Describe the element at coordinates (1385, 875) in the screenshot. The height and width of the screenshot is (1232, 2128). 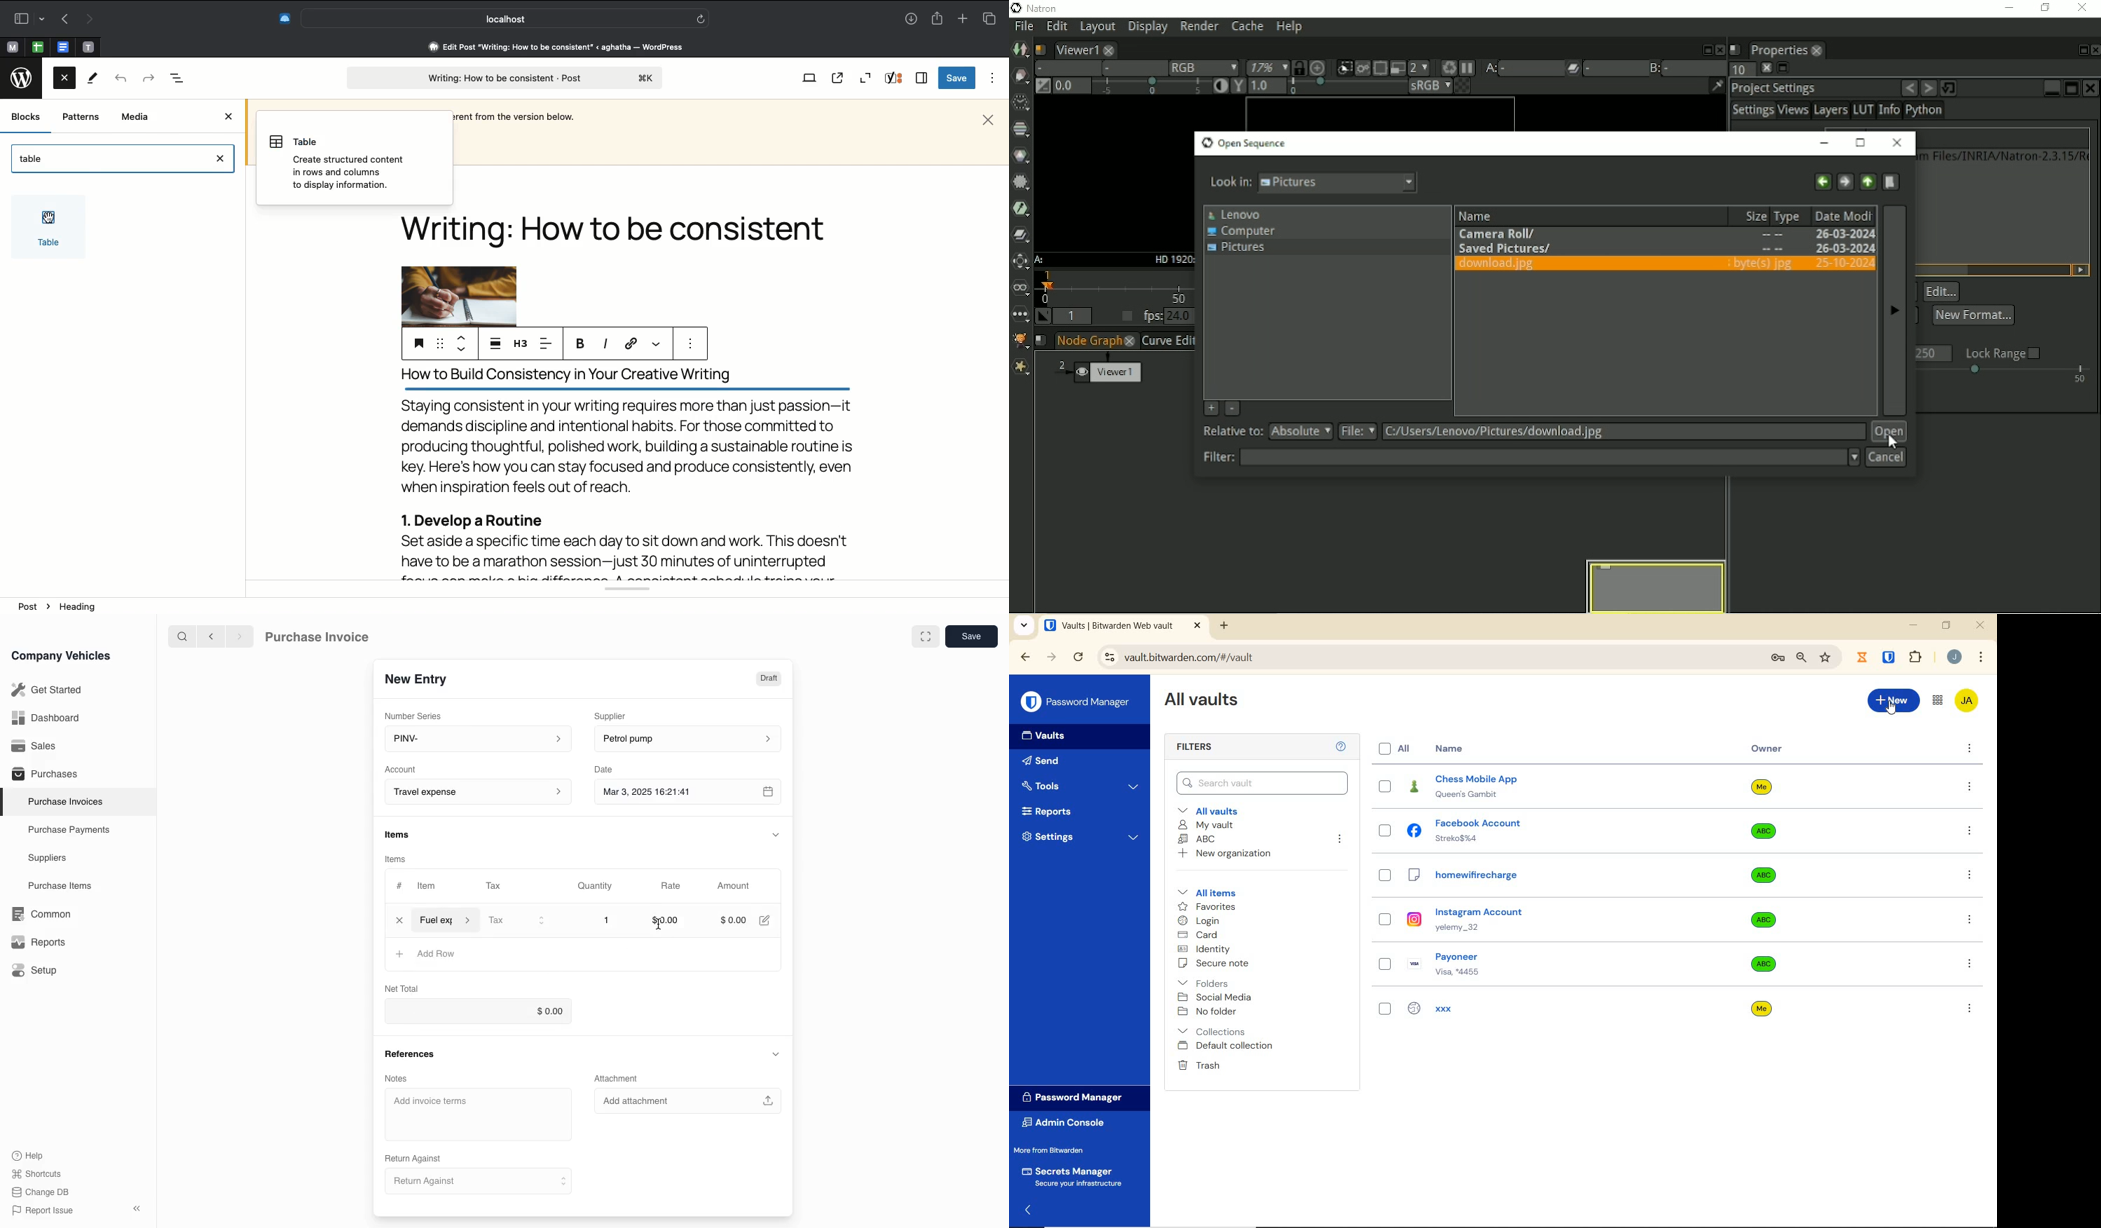
I see `select entry` at that location.